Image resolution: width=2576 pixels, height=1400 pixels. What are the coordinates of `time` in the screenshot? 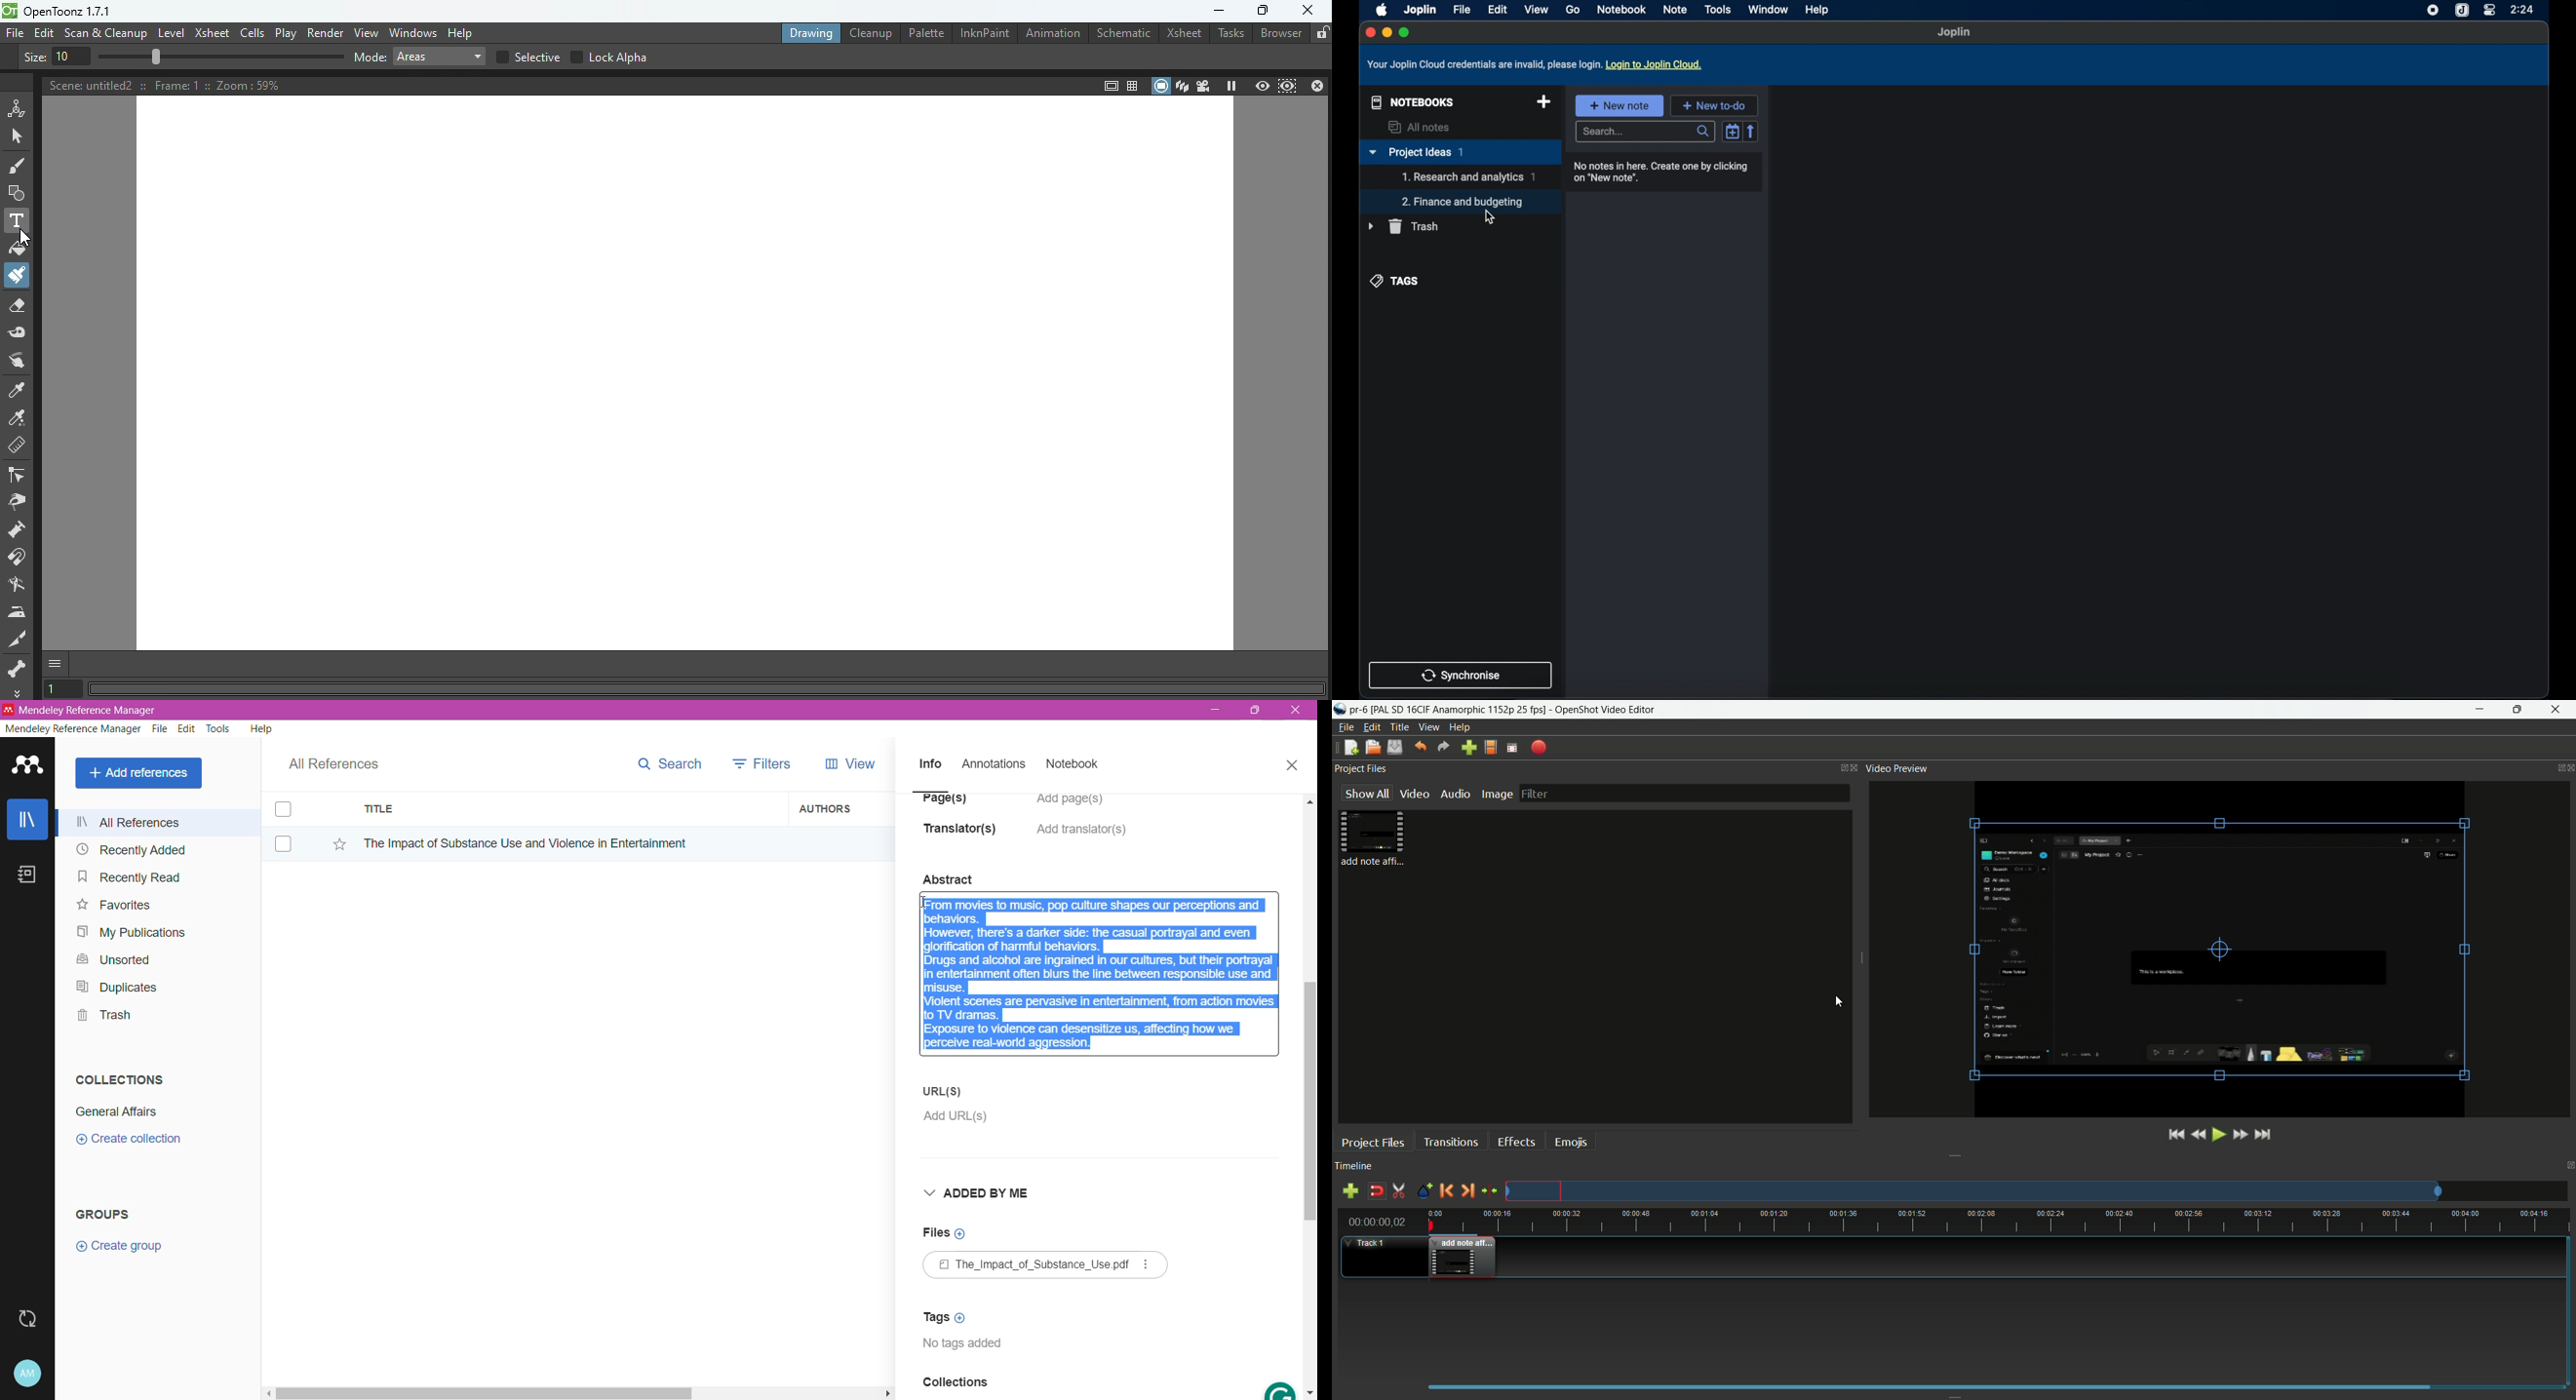 It's located at (1998, 1221).